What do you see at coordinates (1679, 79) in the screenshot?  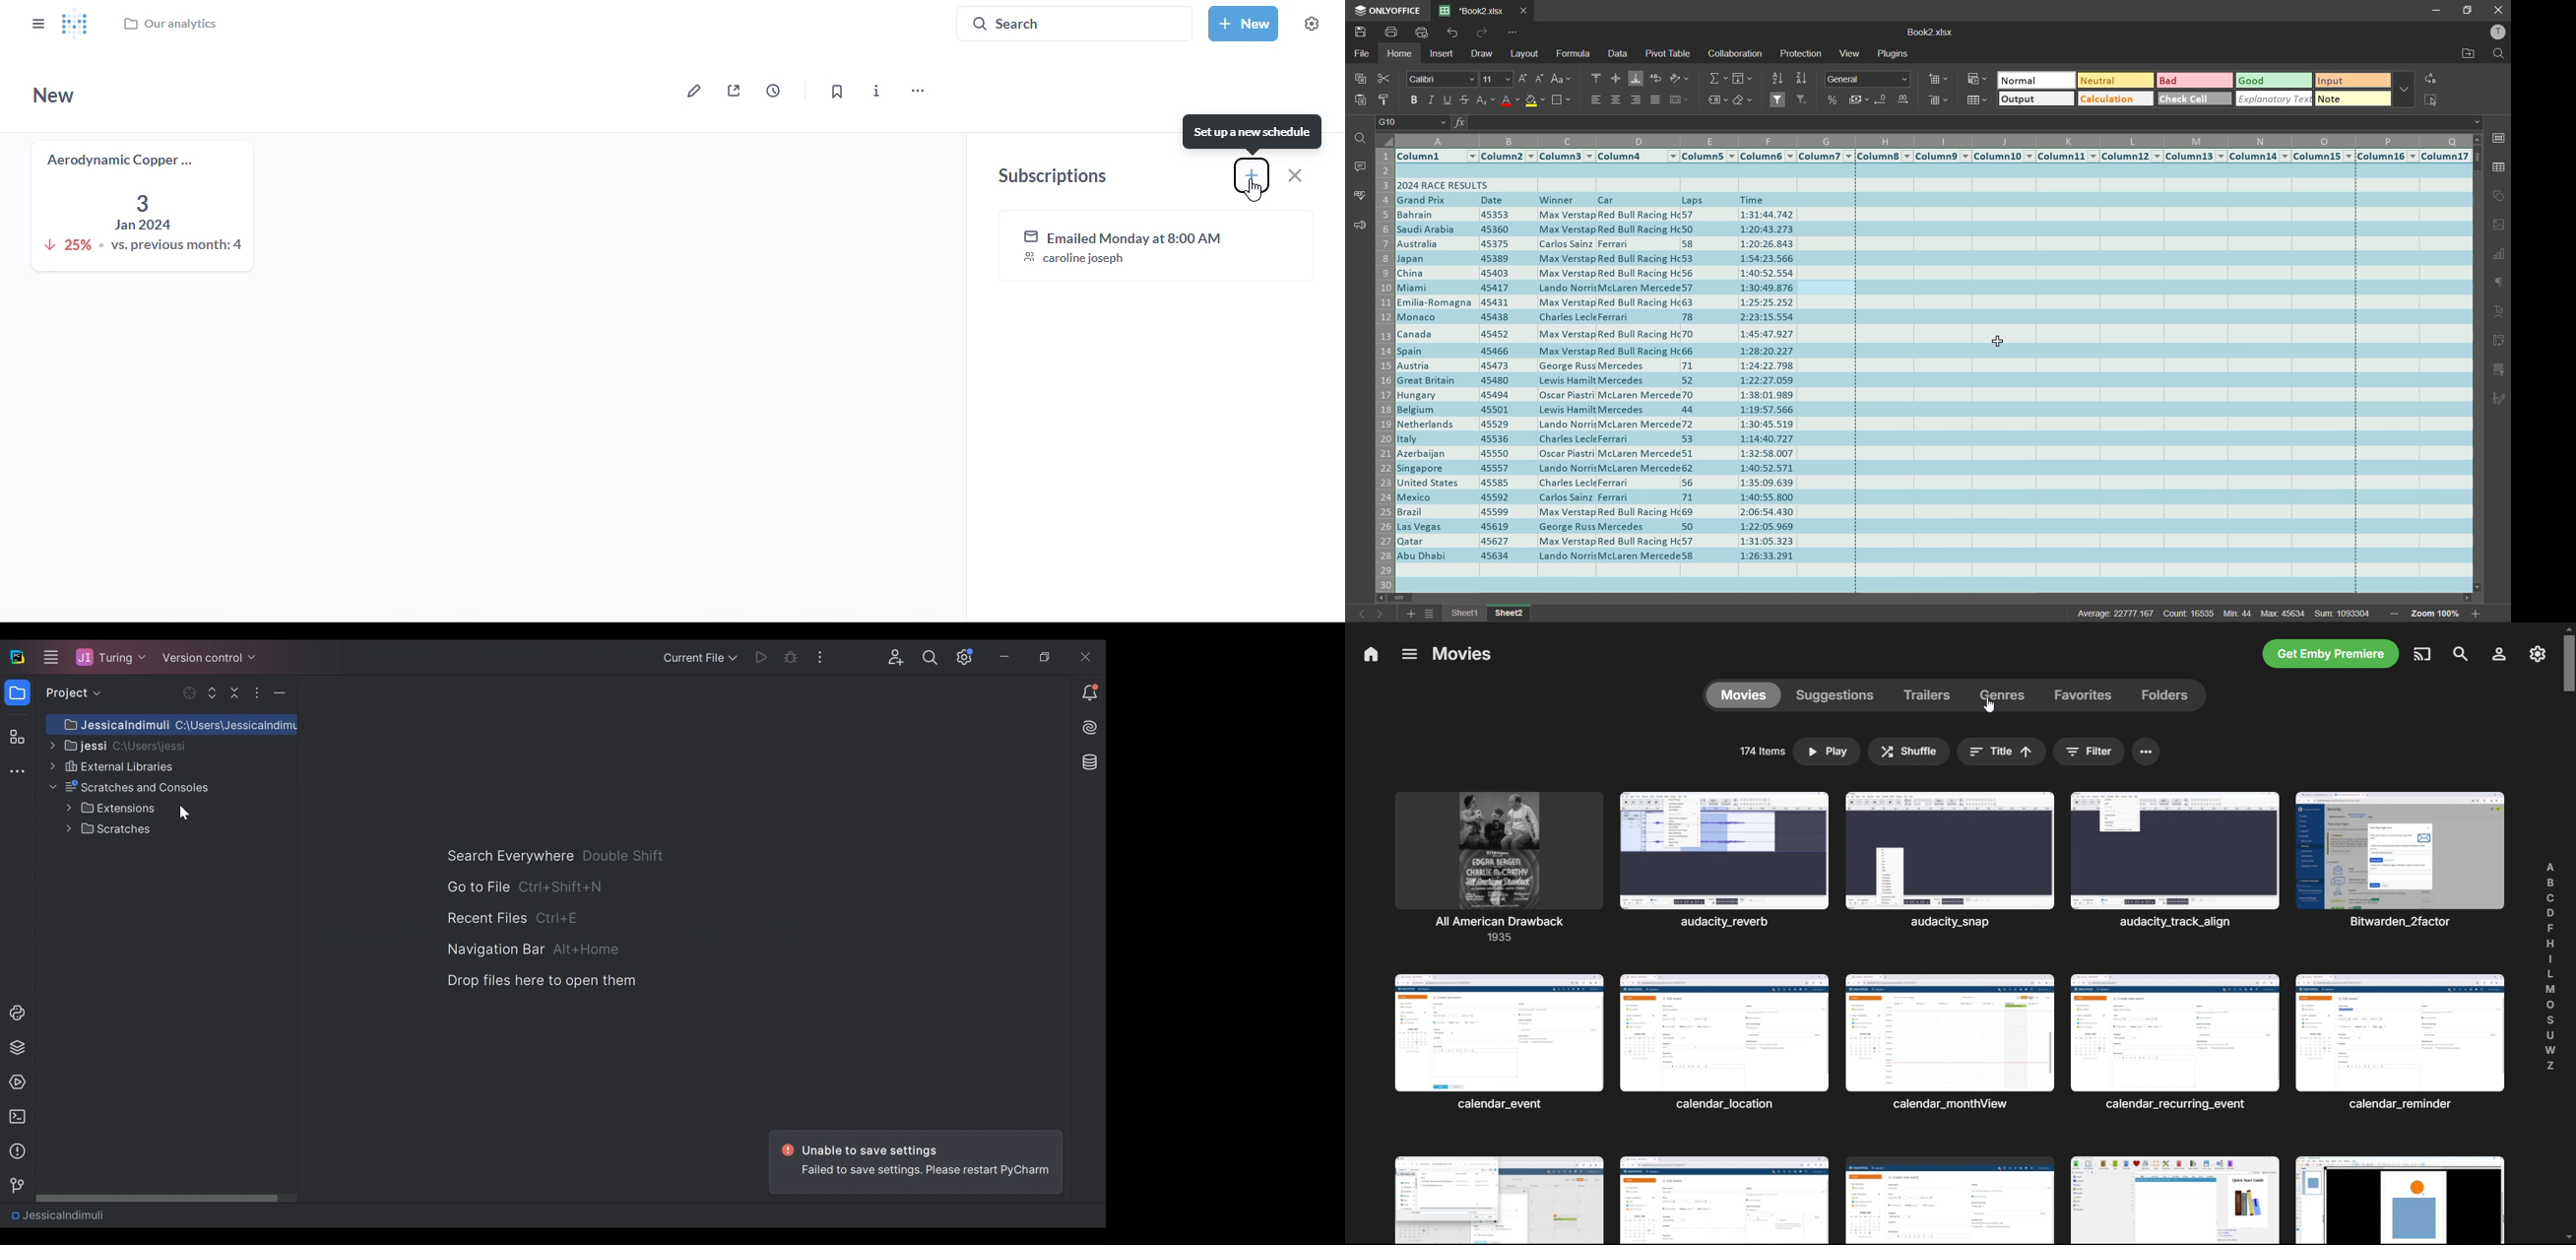 I see `orientation` at bounding box center [1679, 79].